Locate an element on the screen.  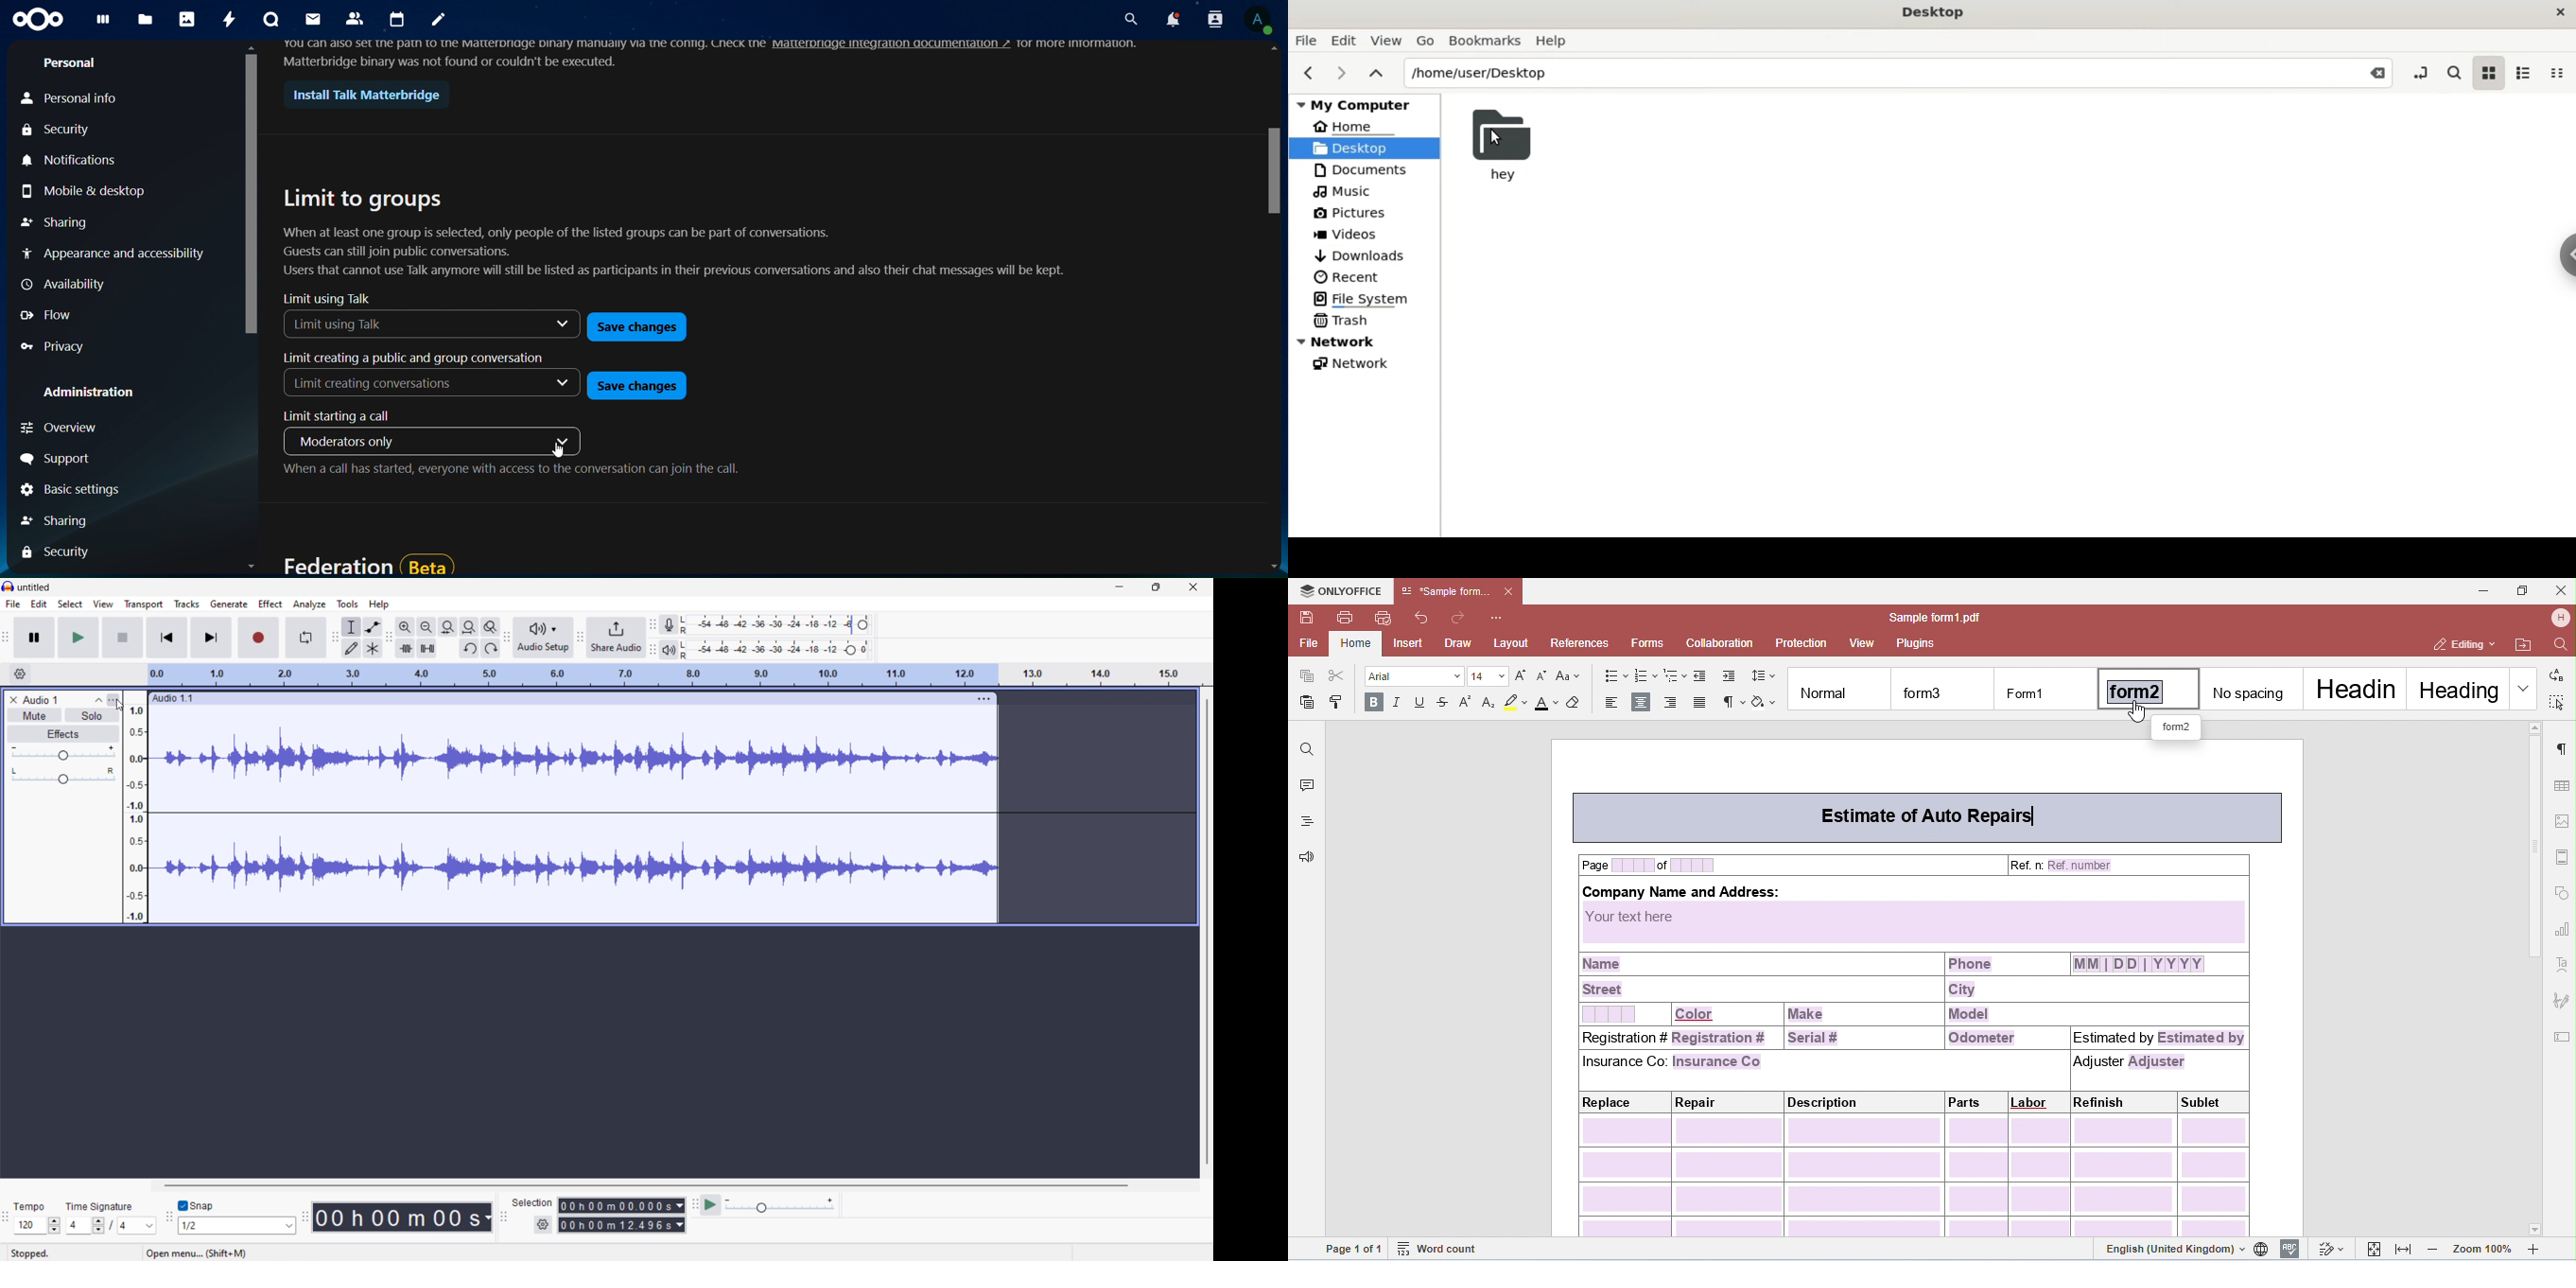
desktop is located at coordinates (1934, 13).